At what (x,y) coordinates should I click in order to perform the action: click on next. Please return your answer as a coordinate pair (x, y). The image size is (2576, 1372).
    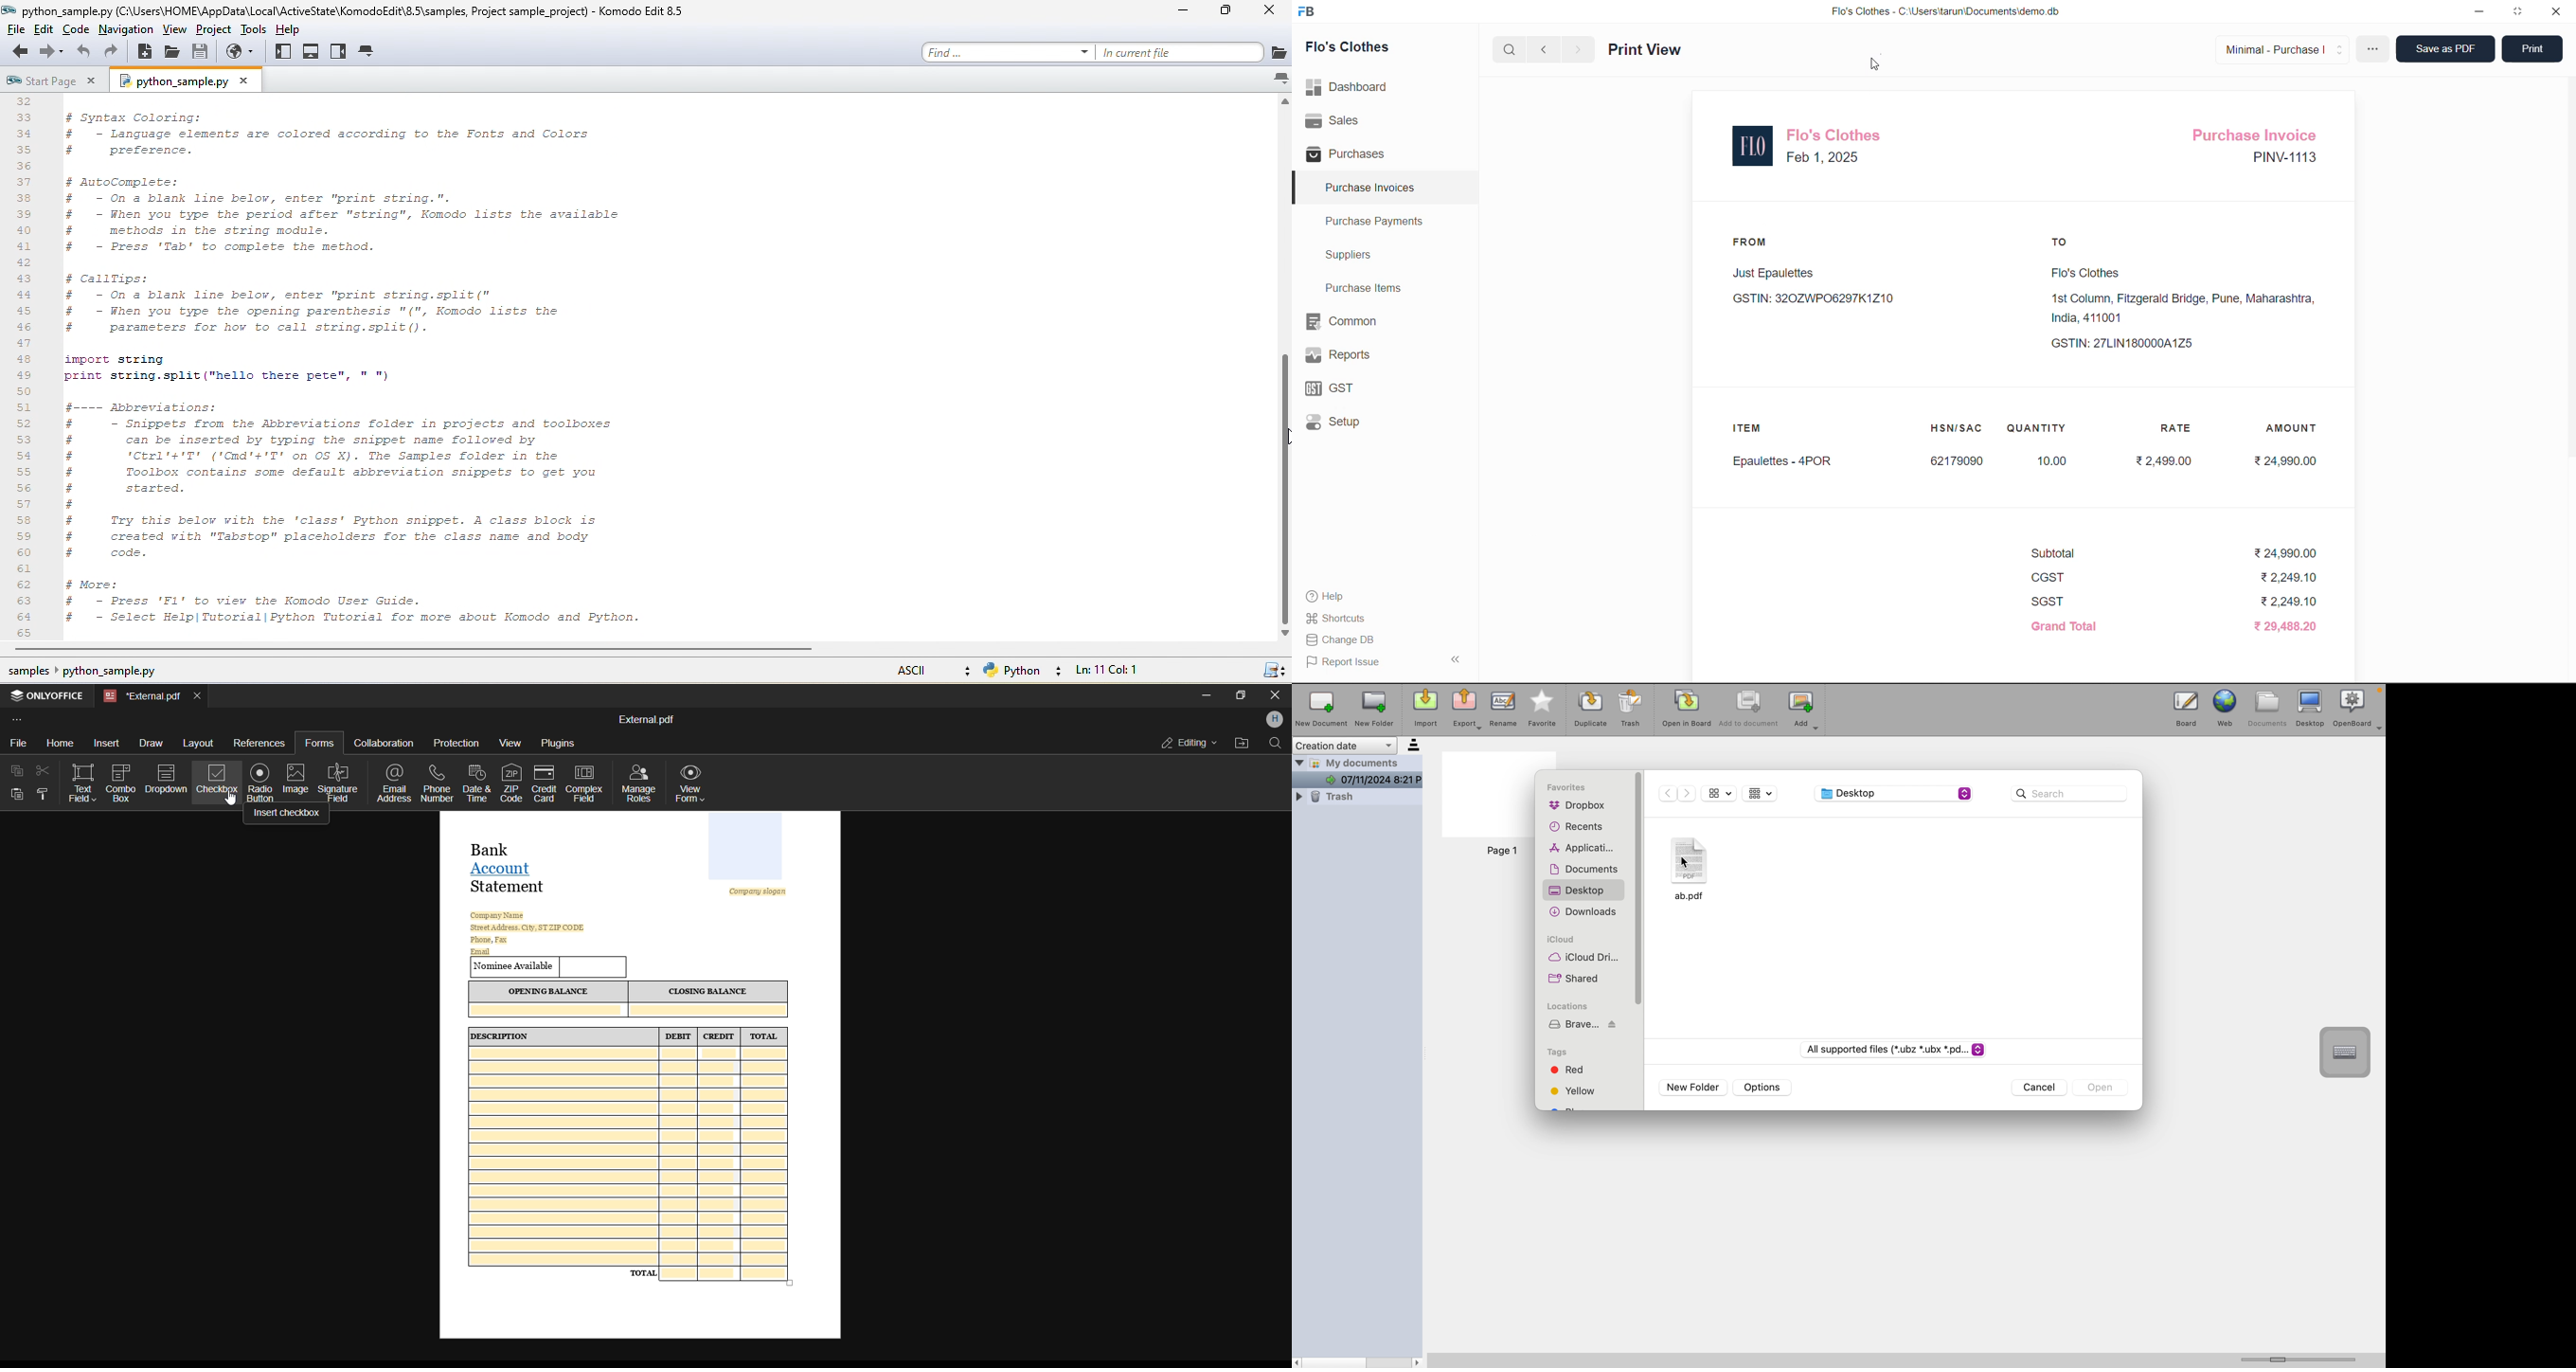
    Looking at the image, I should click on (1577, 50).